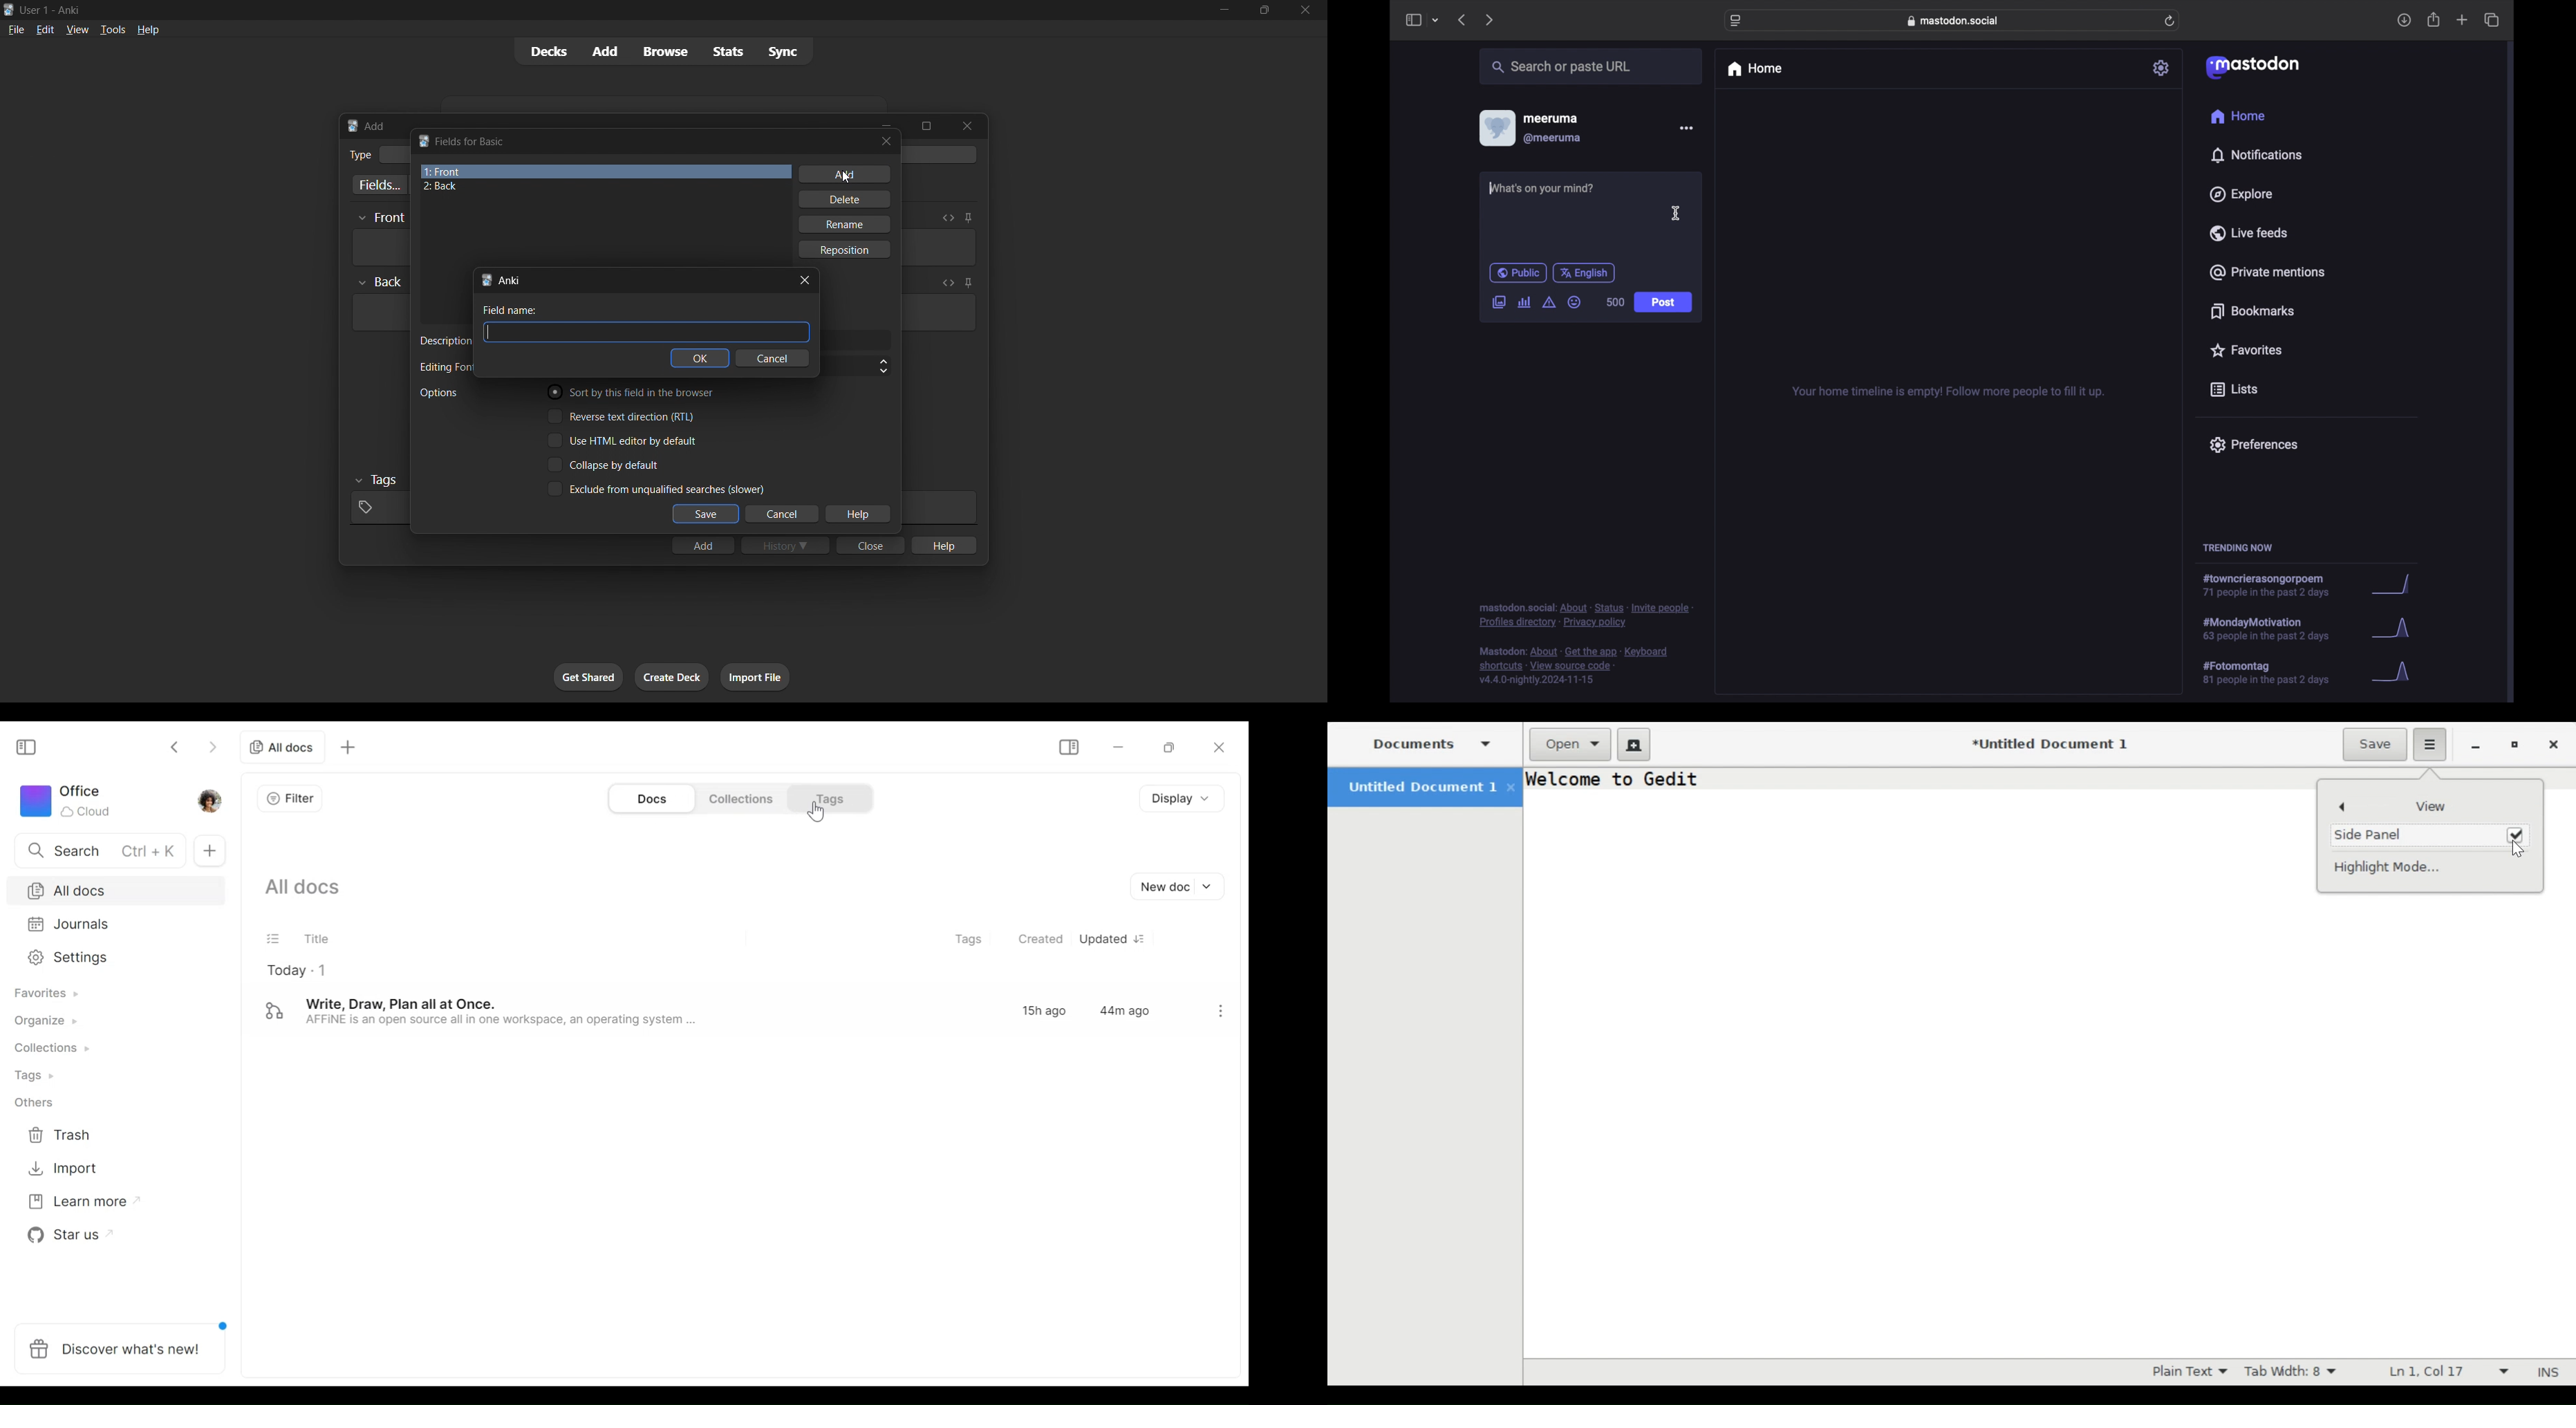  Describe the element at coordinates (53, 11) in the screenshot. I see `Text` at that location.